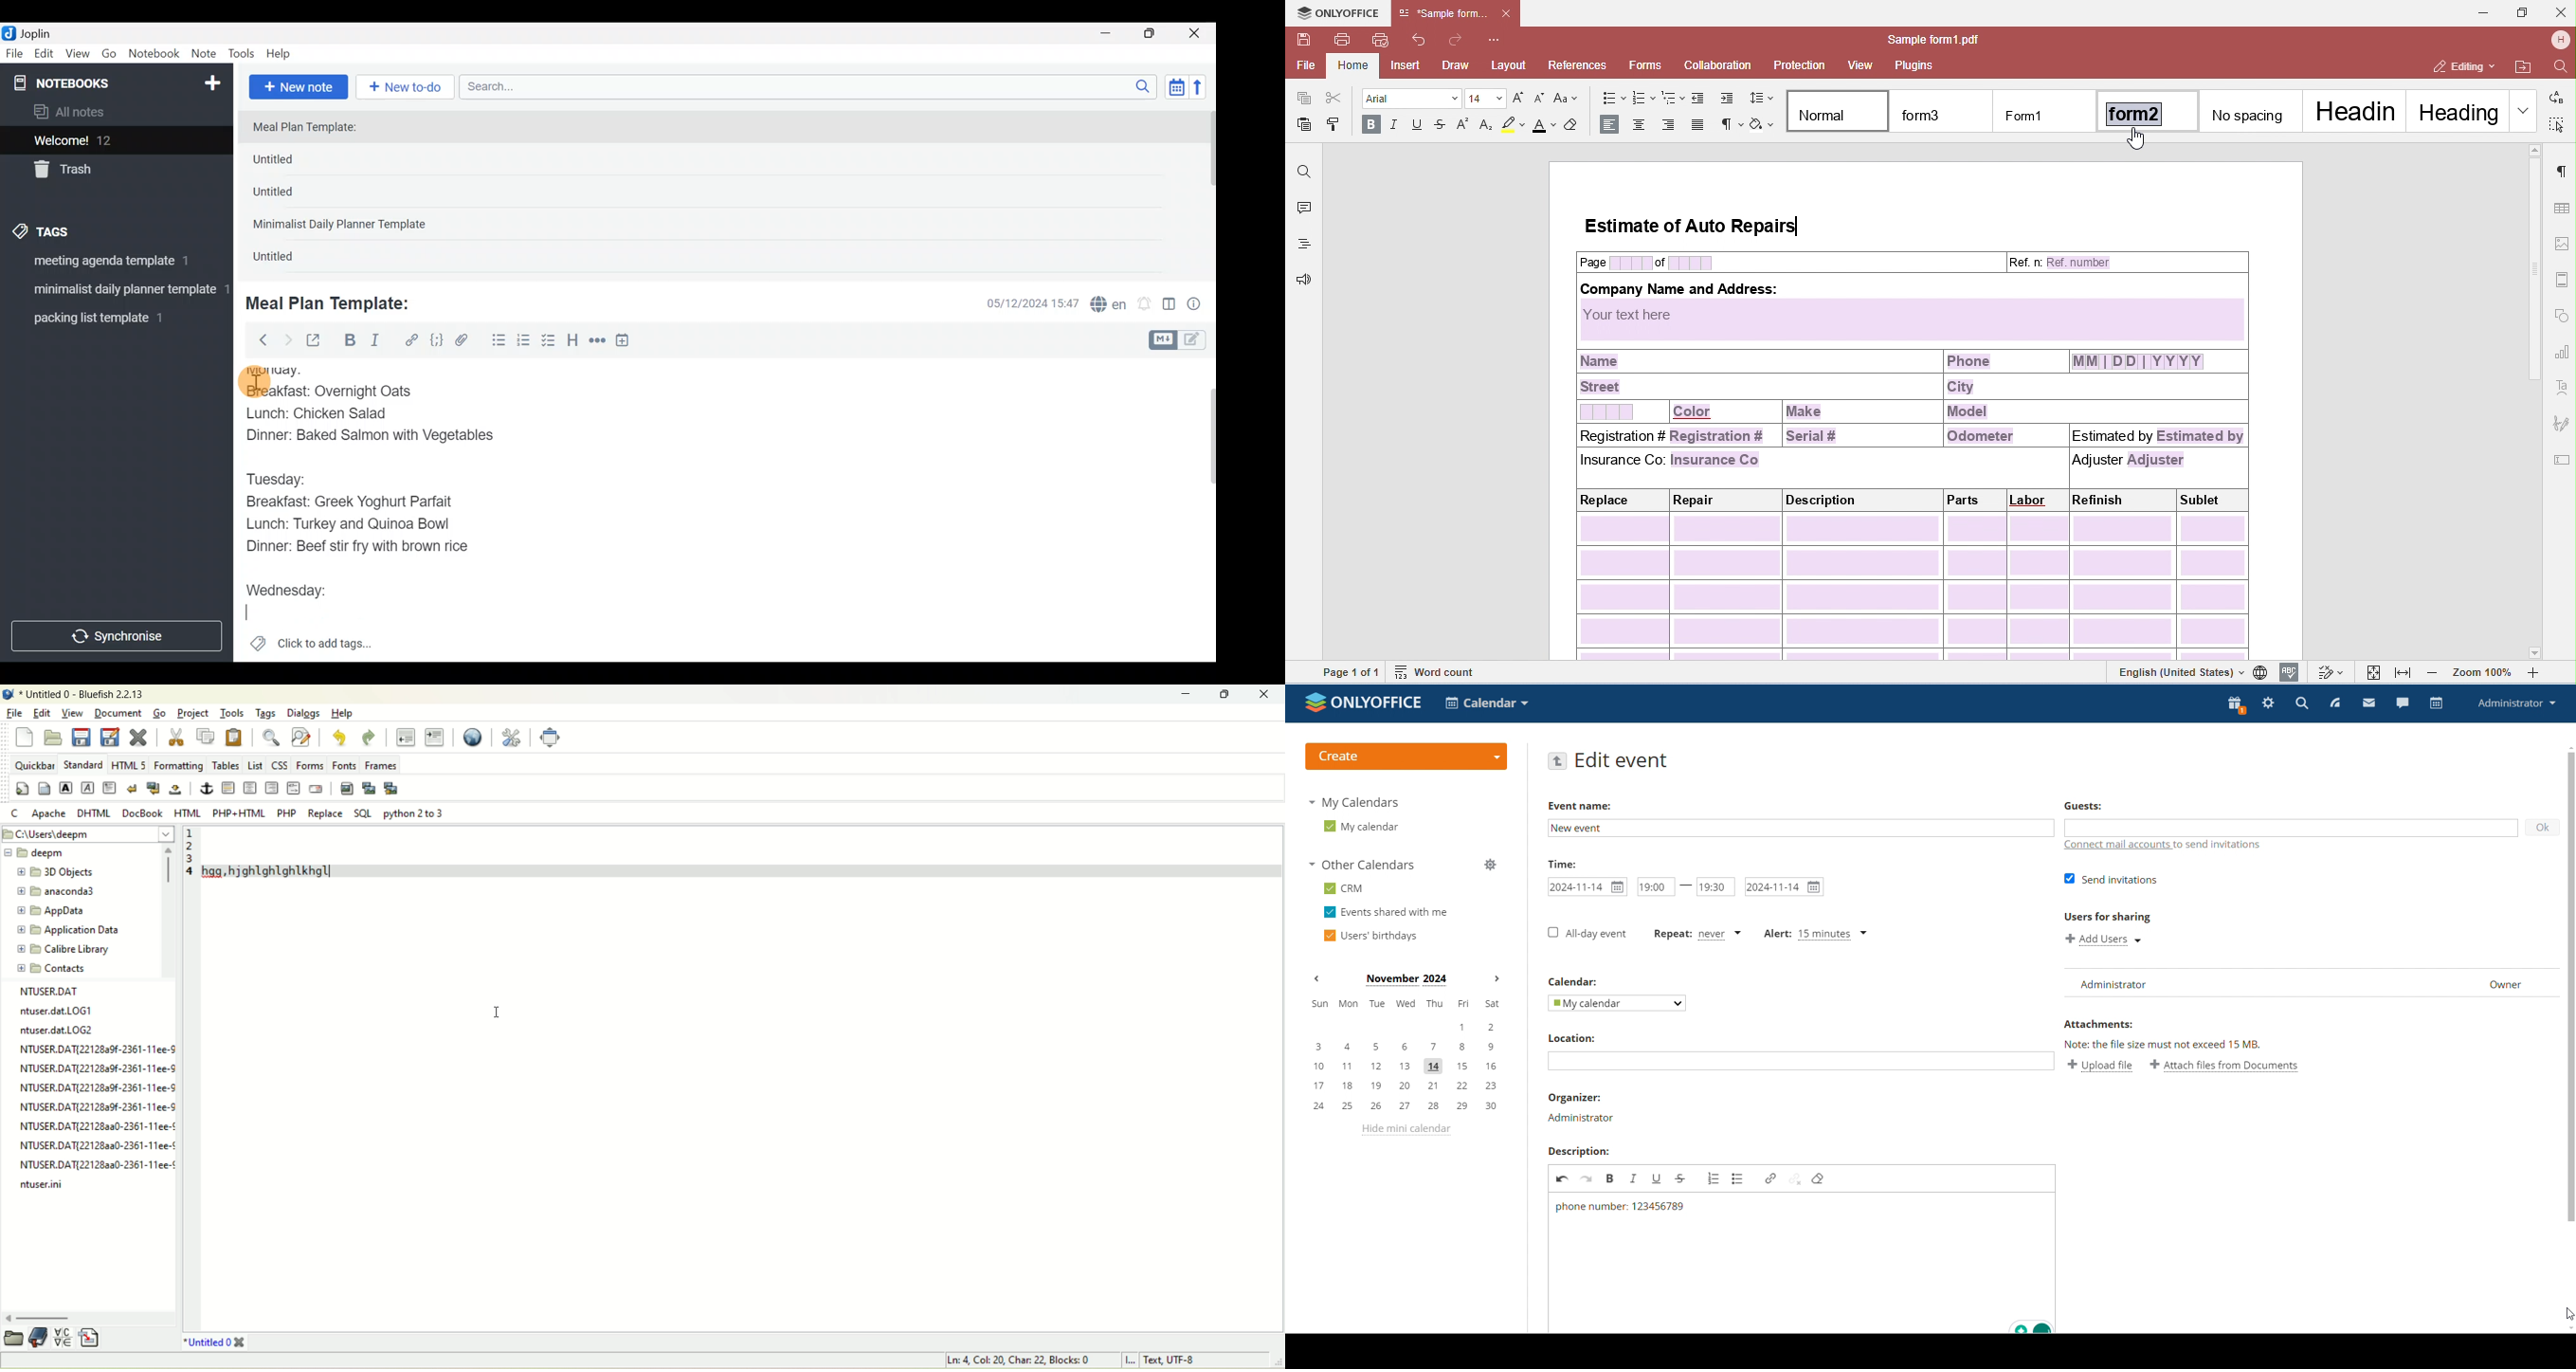  What do you see at coordinates (1208, 191) in the screenshot?
I see `scroll bar` at bounding box center [1208, 191].